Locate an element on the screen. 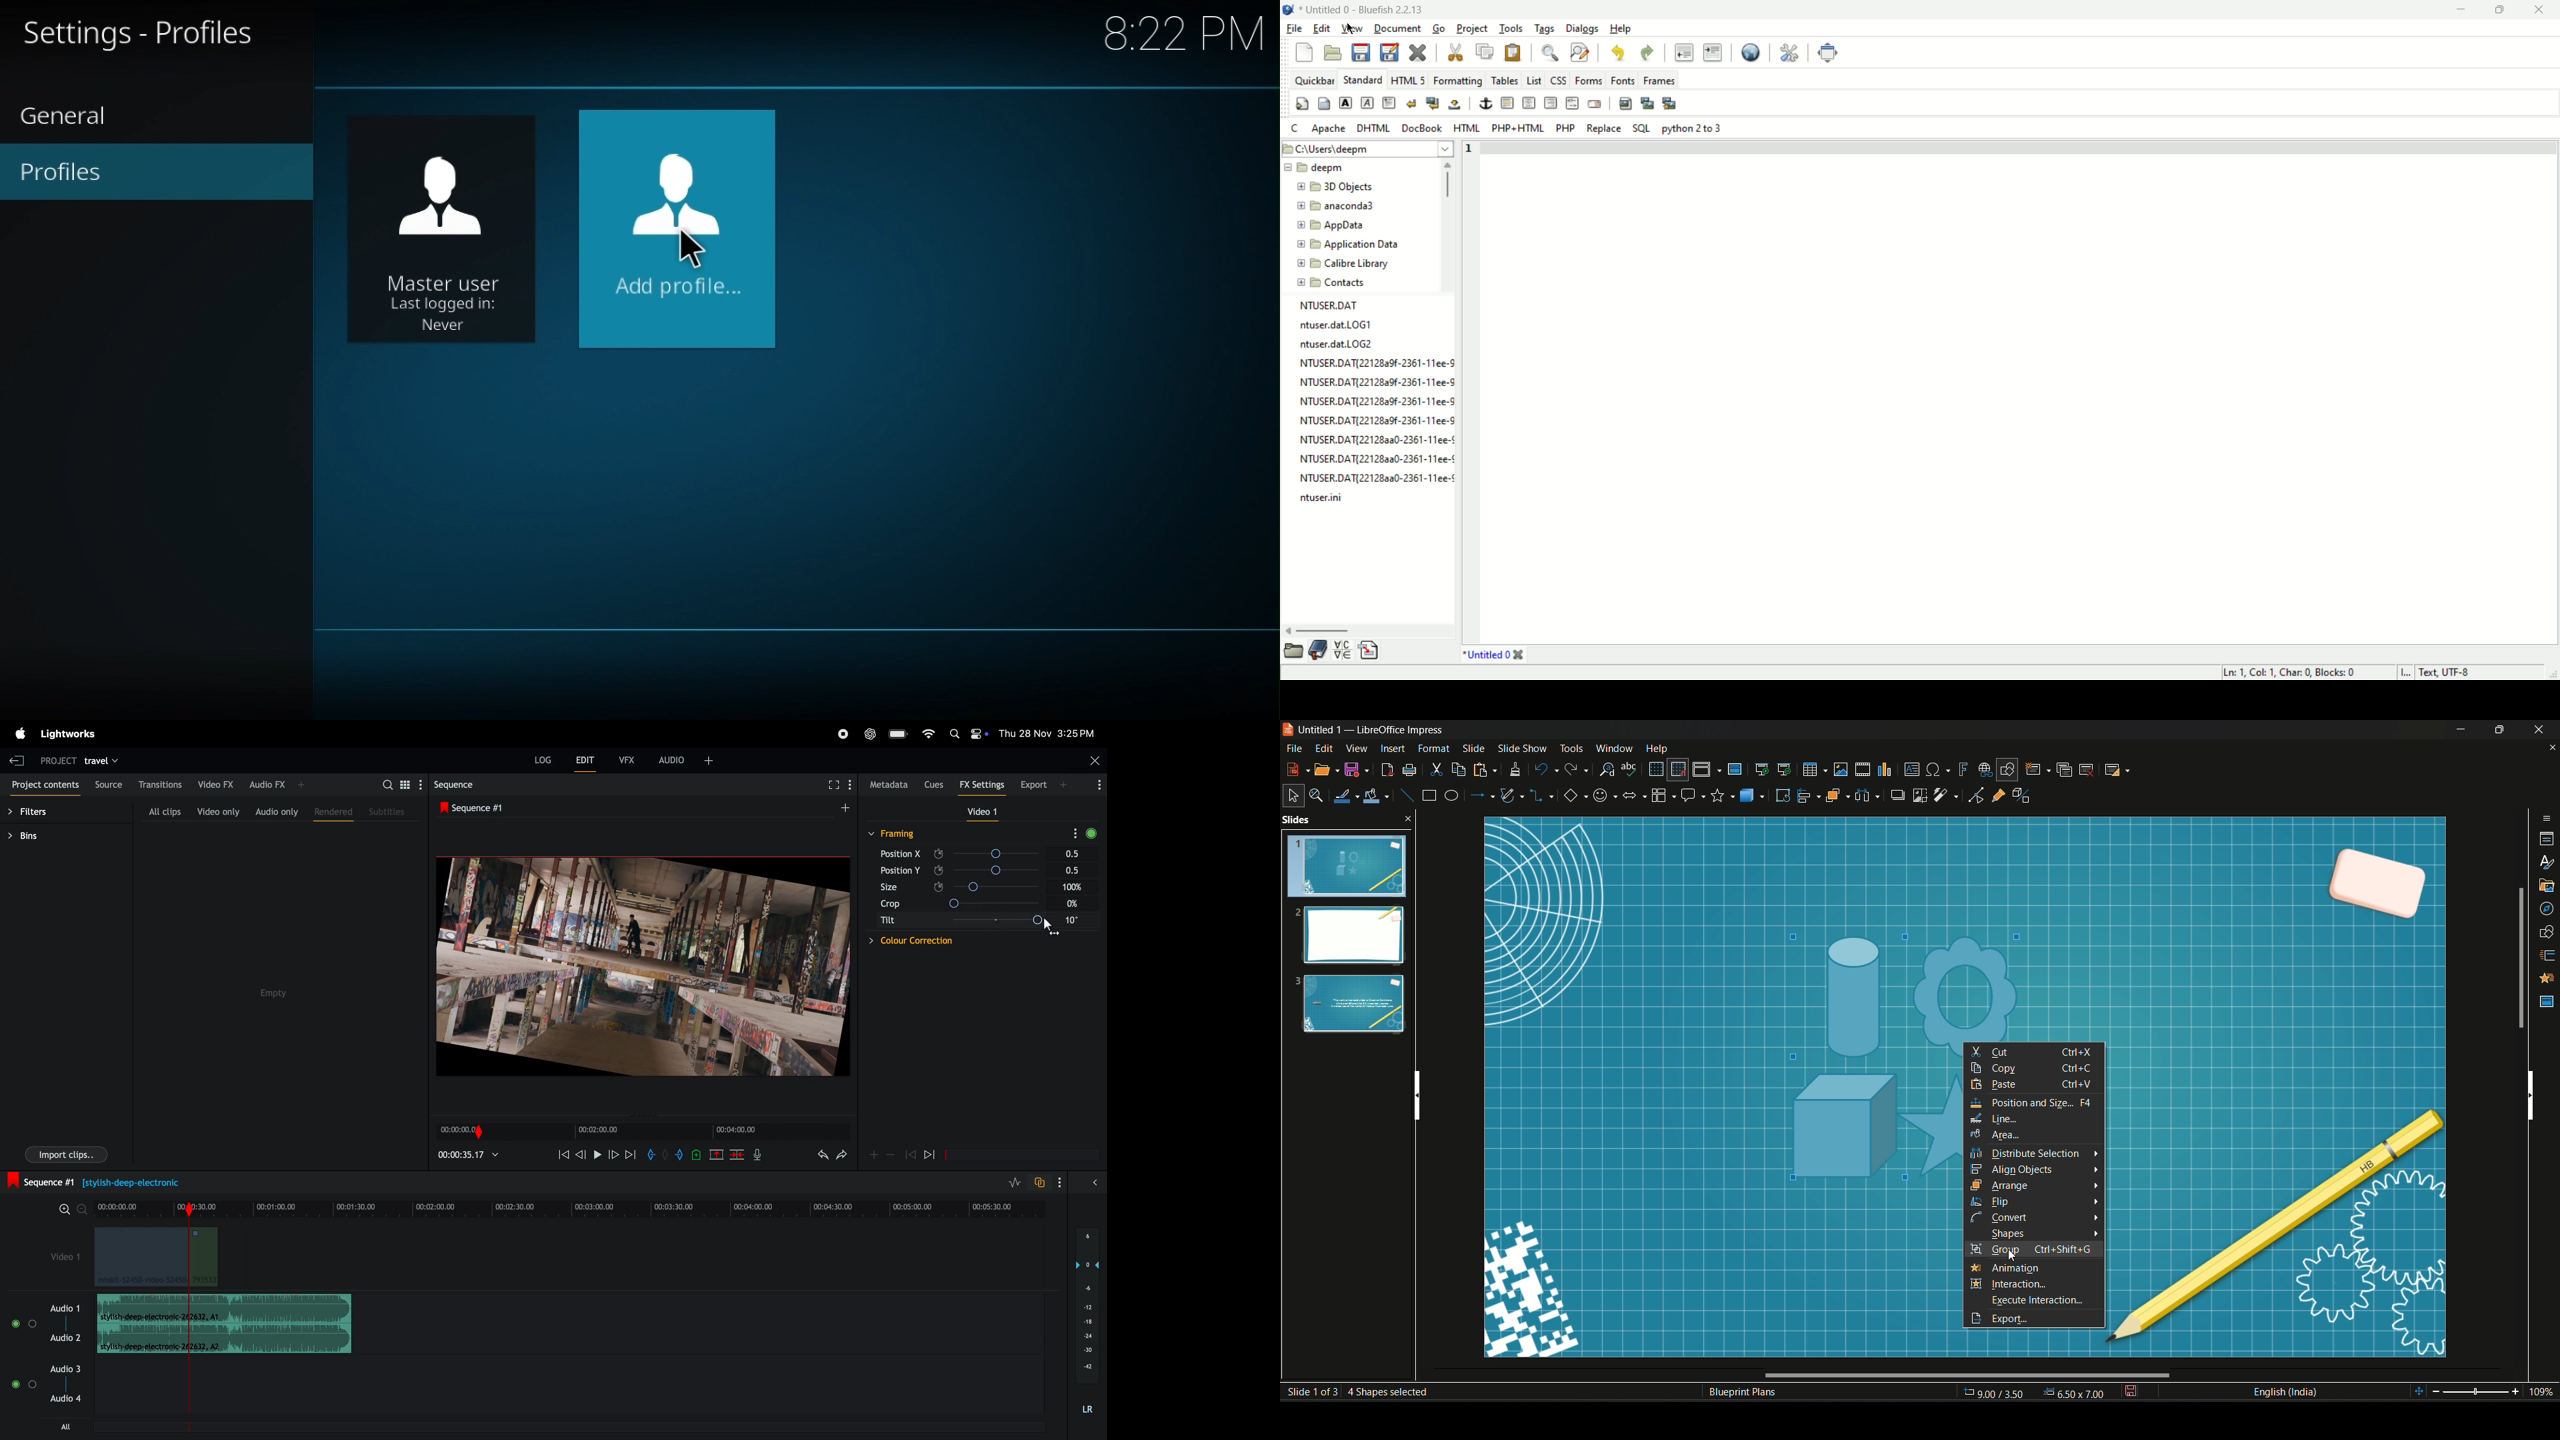 The image size is (2576, 1456). execute interaction is located at coordinates (2039, 1301).